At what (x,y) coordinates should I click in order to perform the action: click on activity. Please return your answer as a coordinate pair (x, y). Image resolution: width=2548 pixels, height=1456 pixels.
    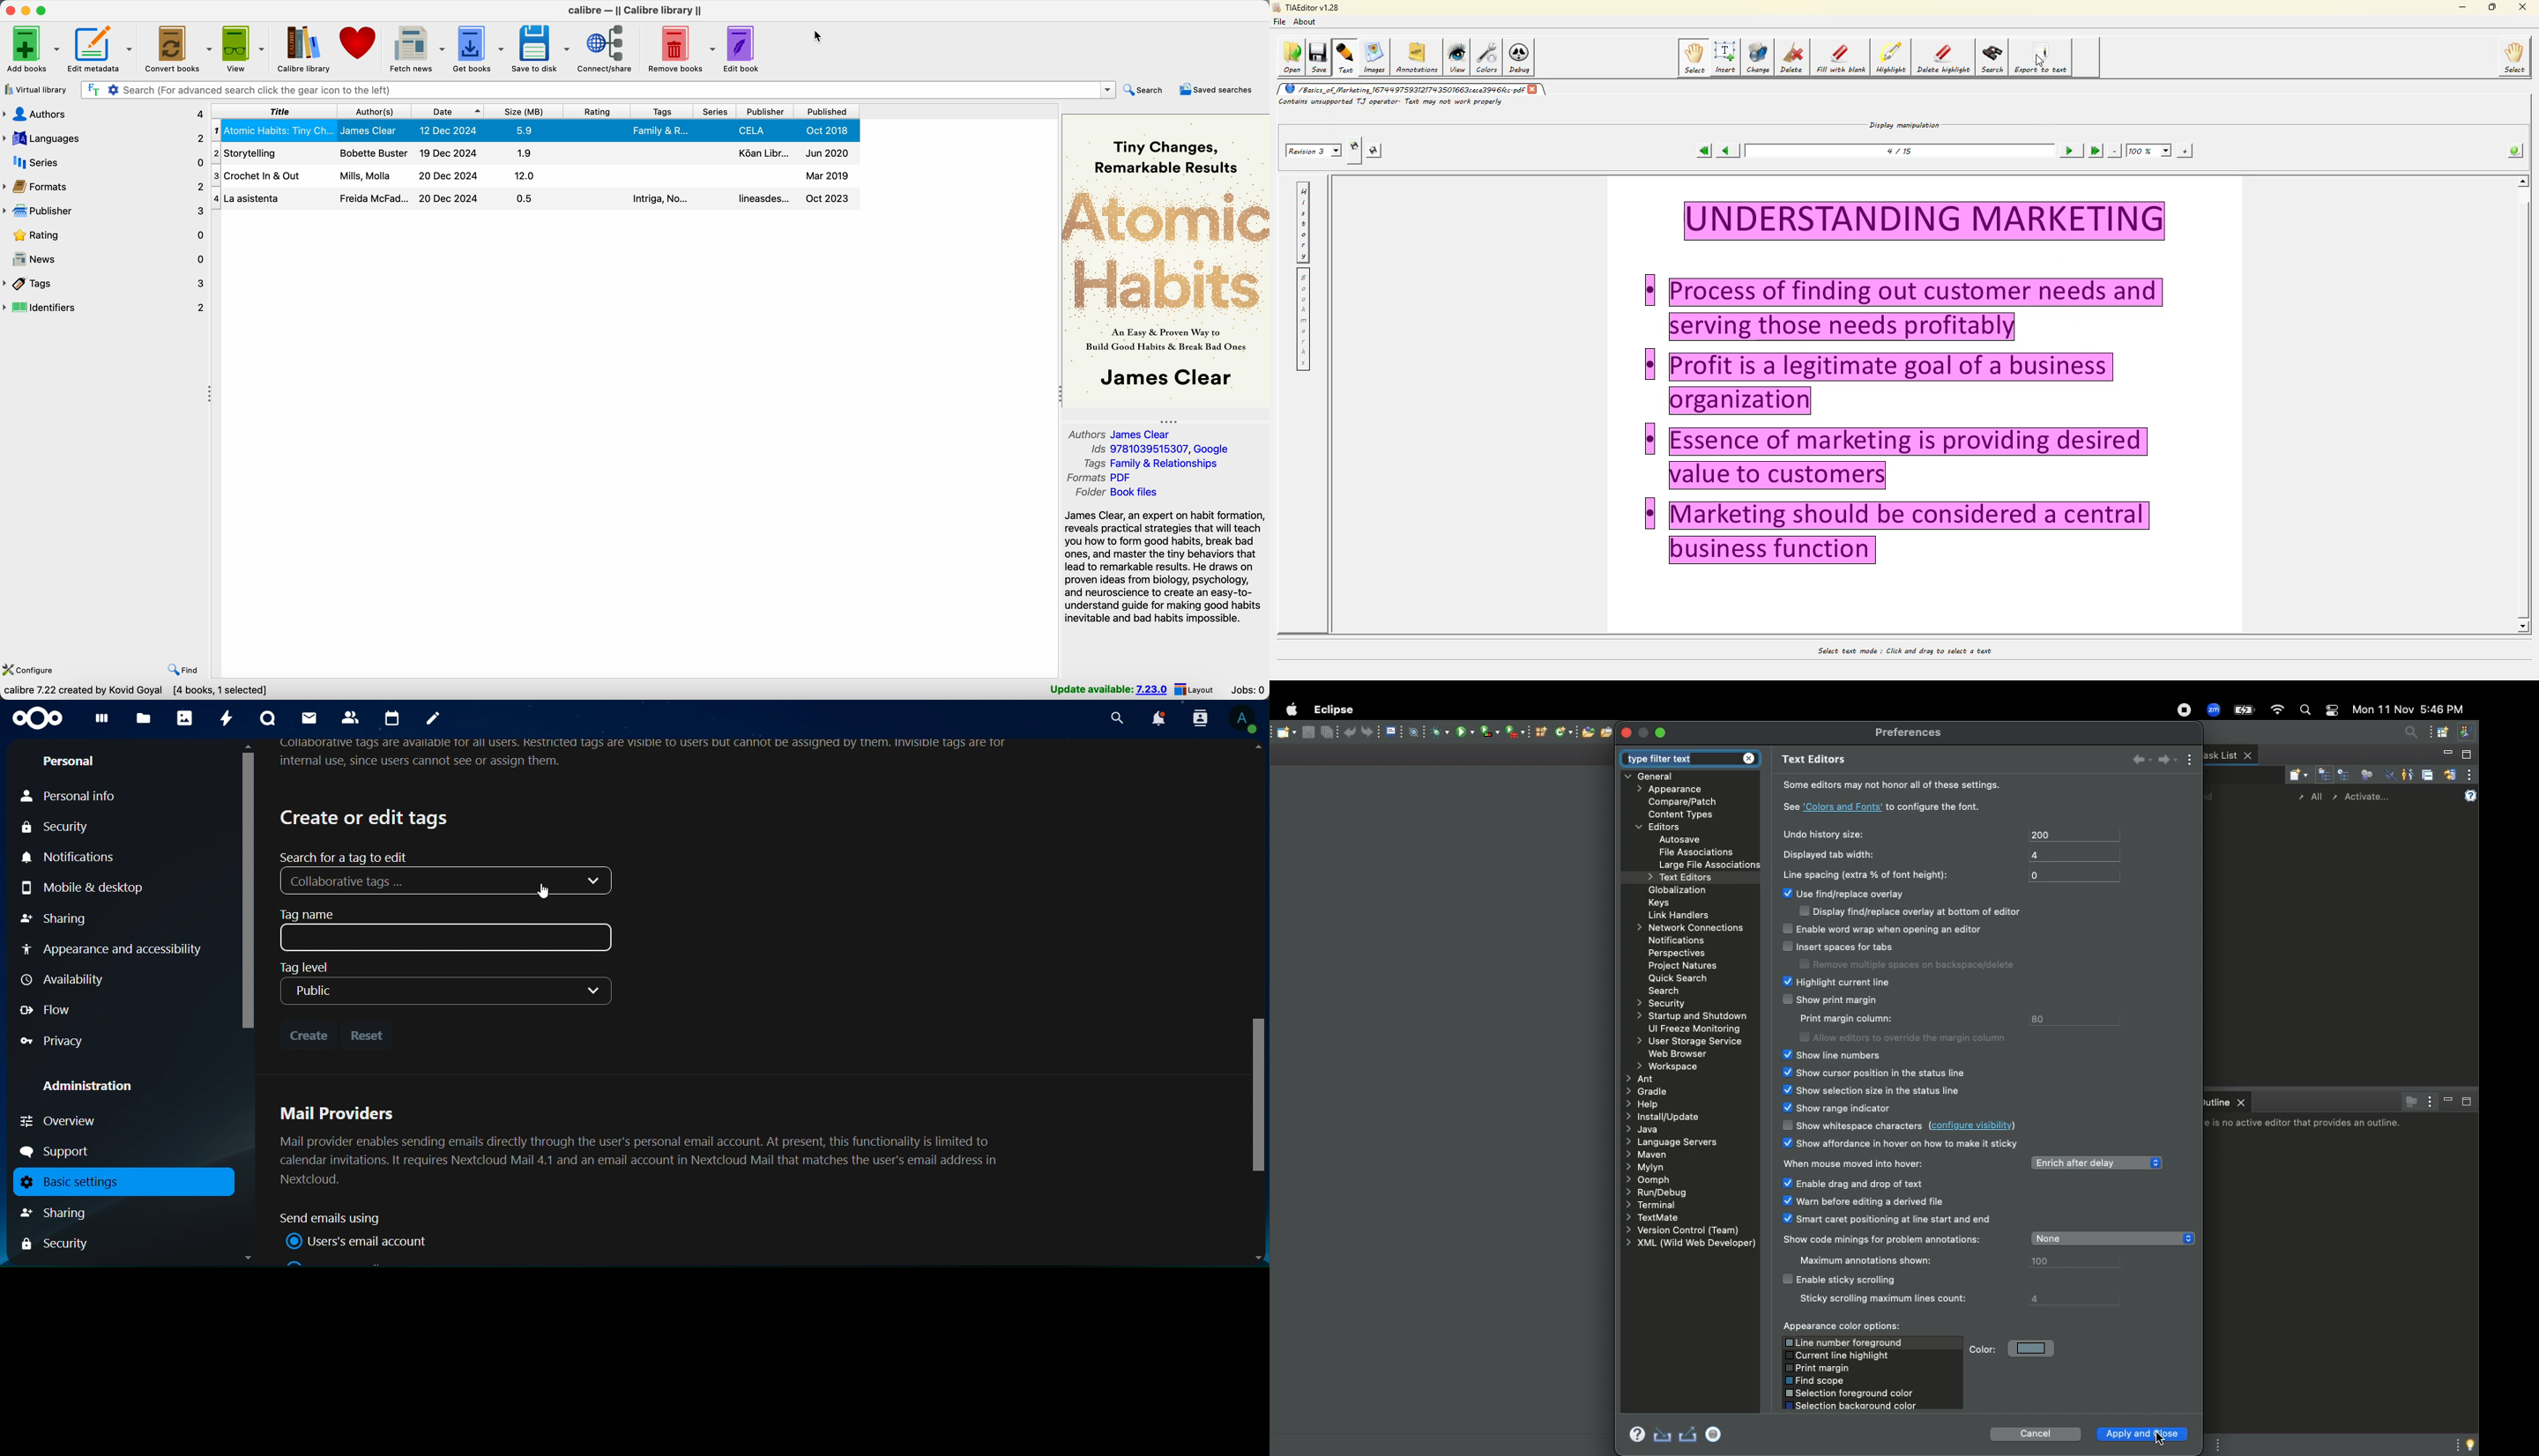
    Looking at the image, I should click on (229, 718).